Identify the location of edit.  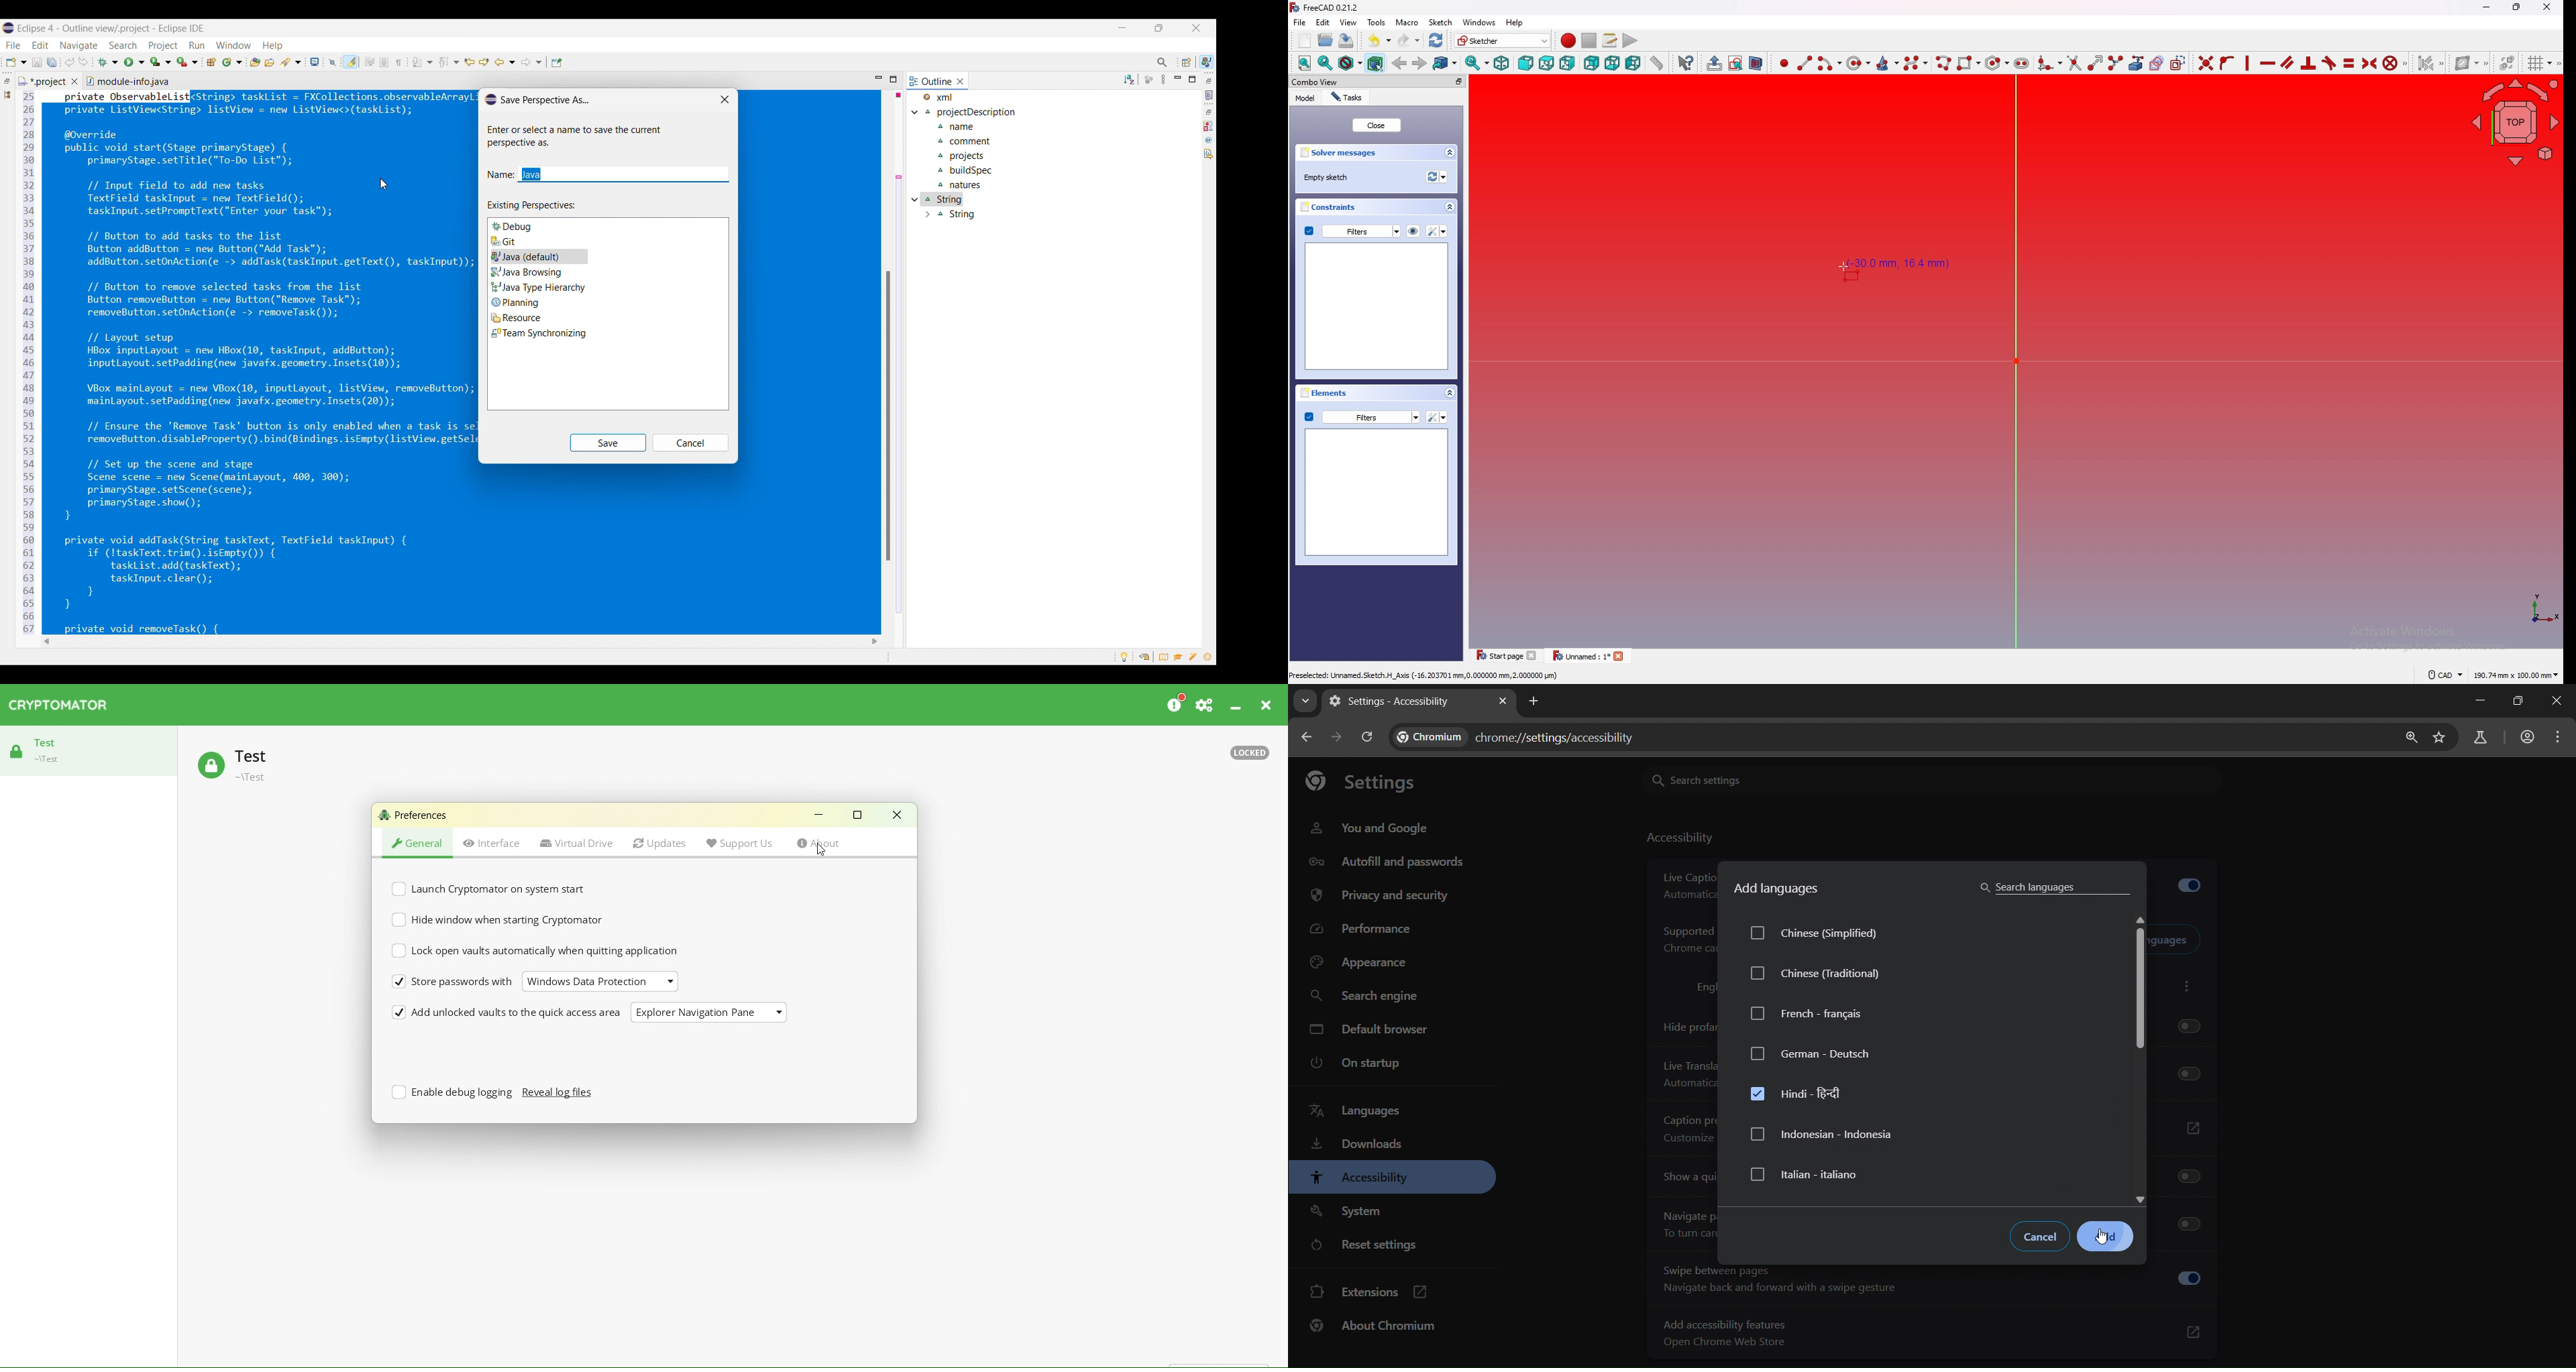
(1323, 22).